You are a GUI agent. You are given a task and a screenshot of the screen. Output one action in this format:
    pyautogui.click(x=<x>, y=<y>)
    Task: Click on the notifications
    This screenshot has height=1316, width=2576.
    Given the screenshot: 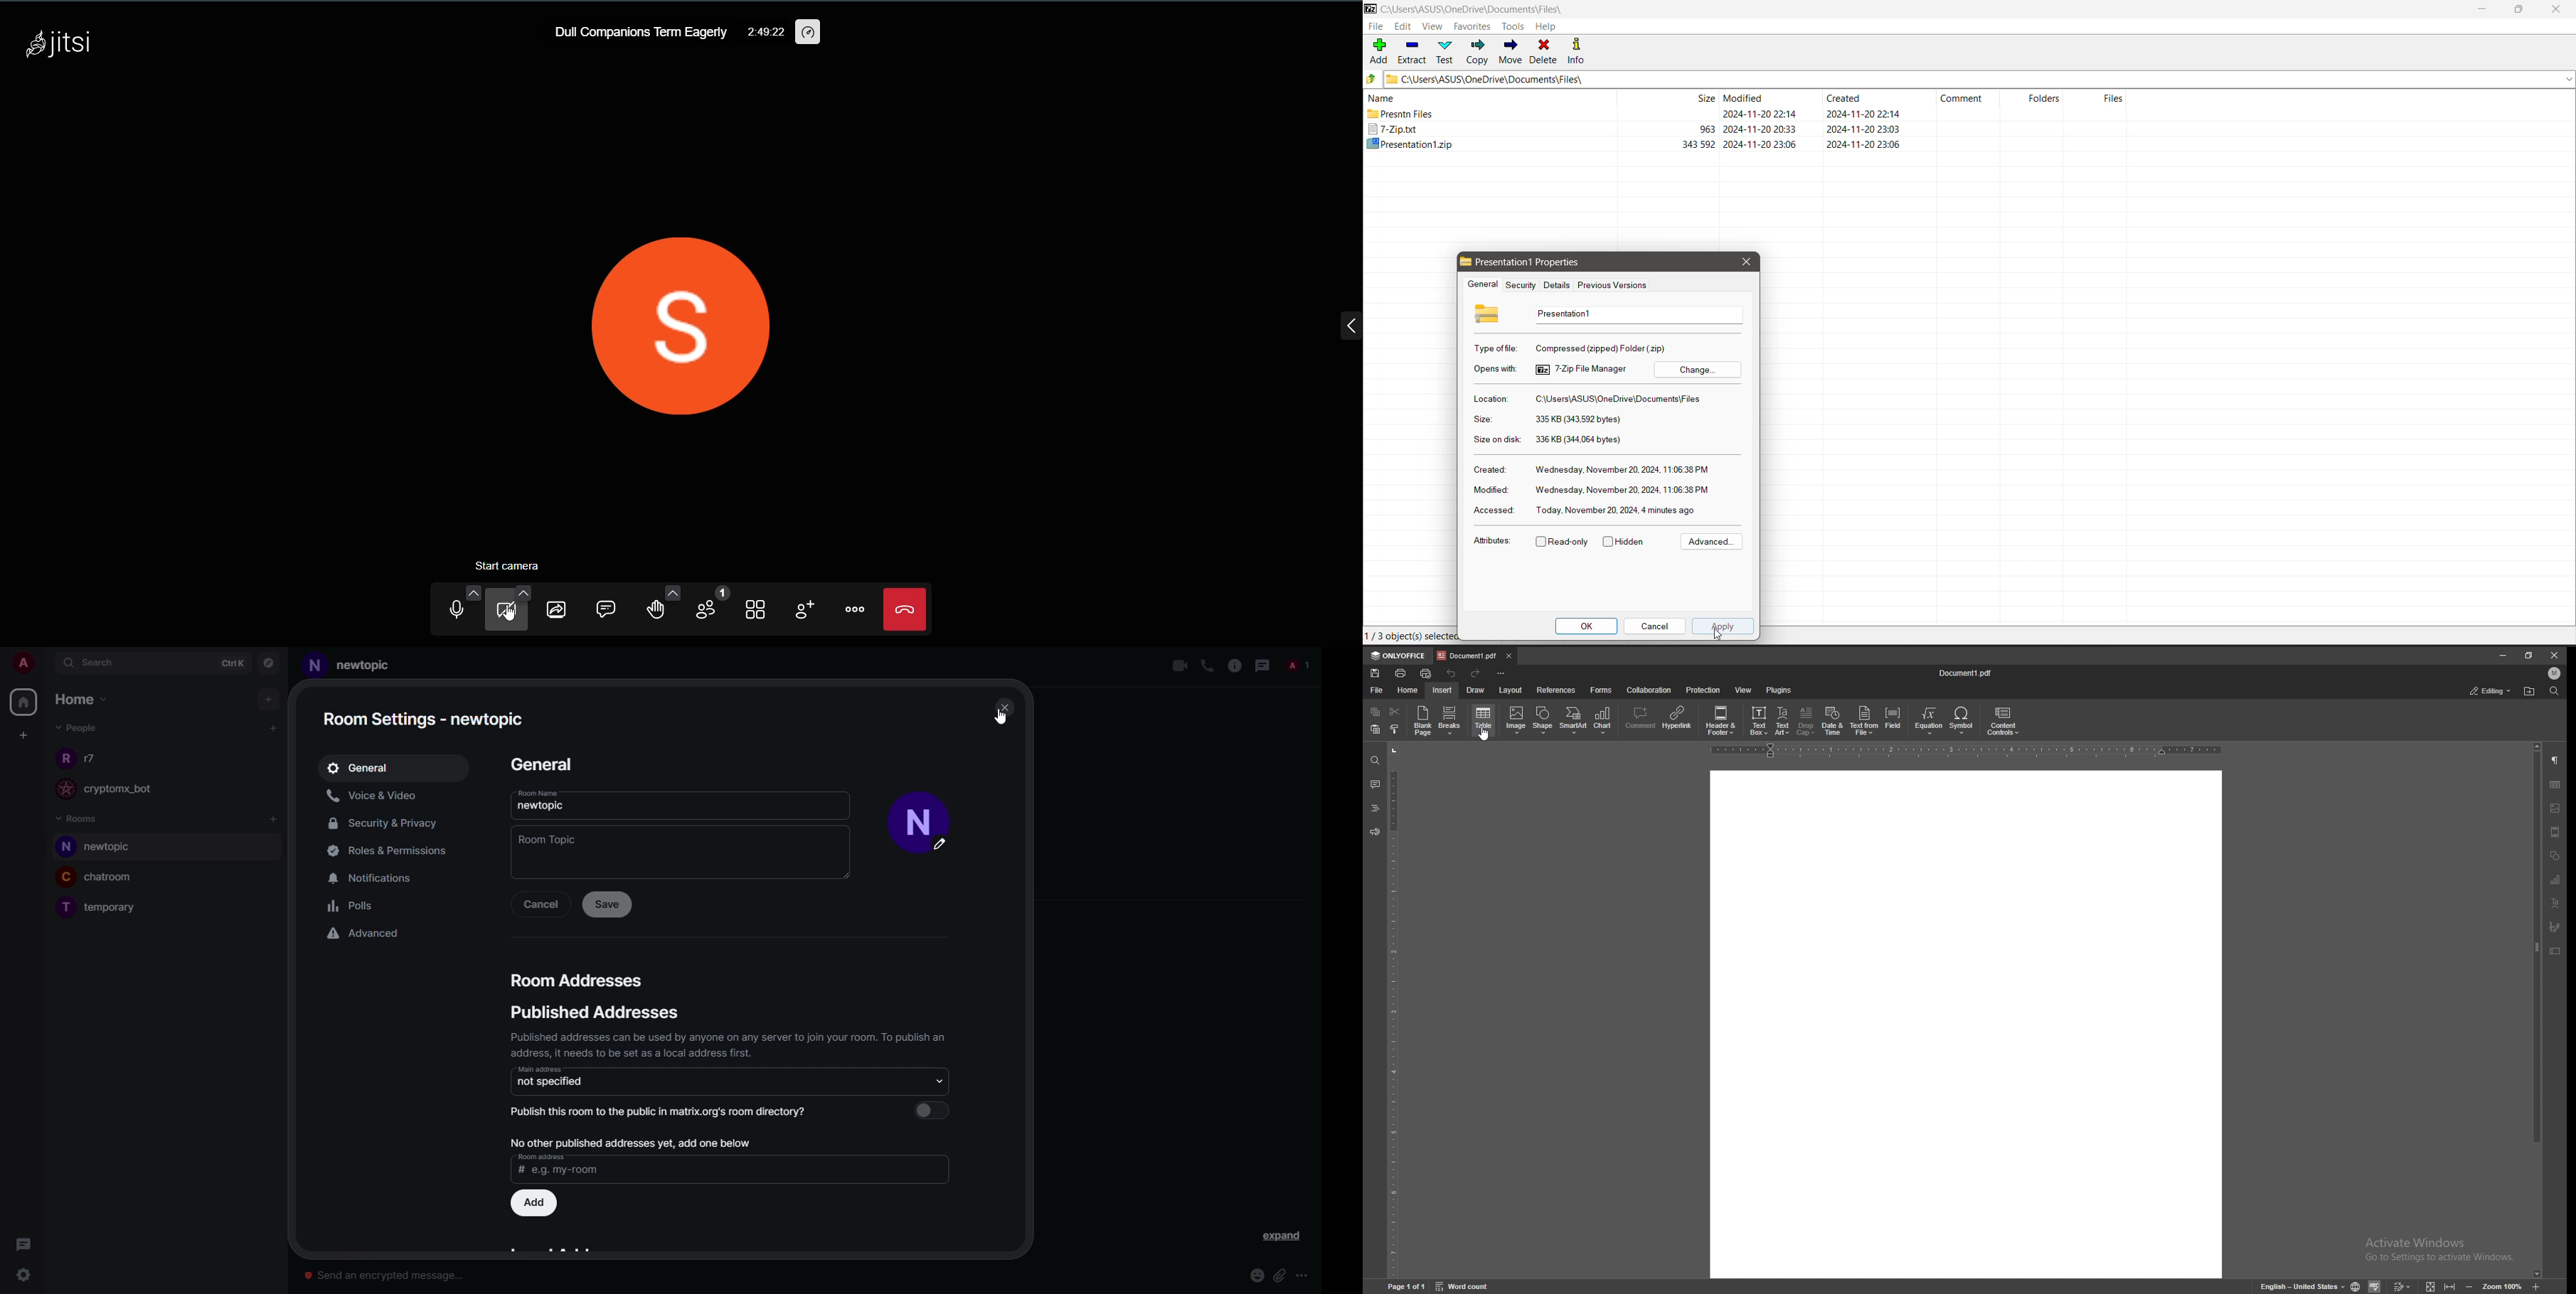 What is the action you would take?
    pyautogui.click(x=378, y=877)
    